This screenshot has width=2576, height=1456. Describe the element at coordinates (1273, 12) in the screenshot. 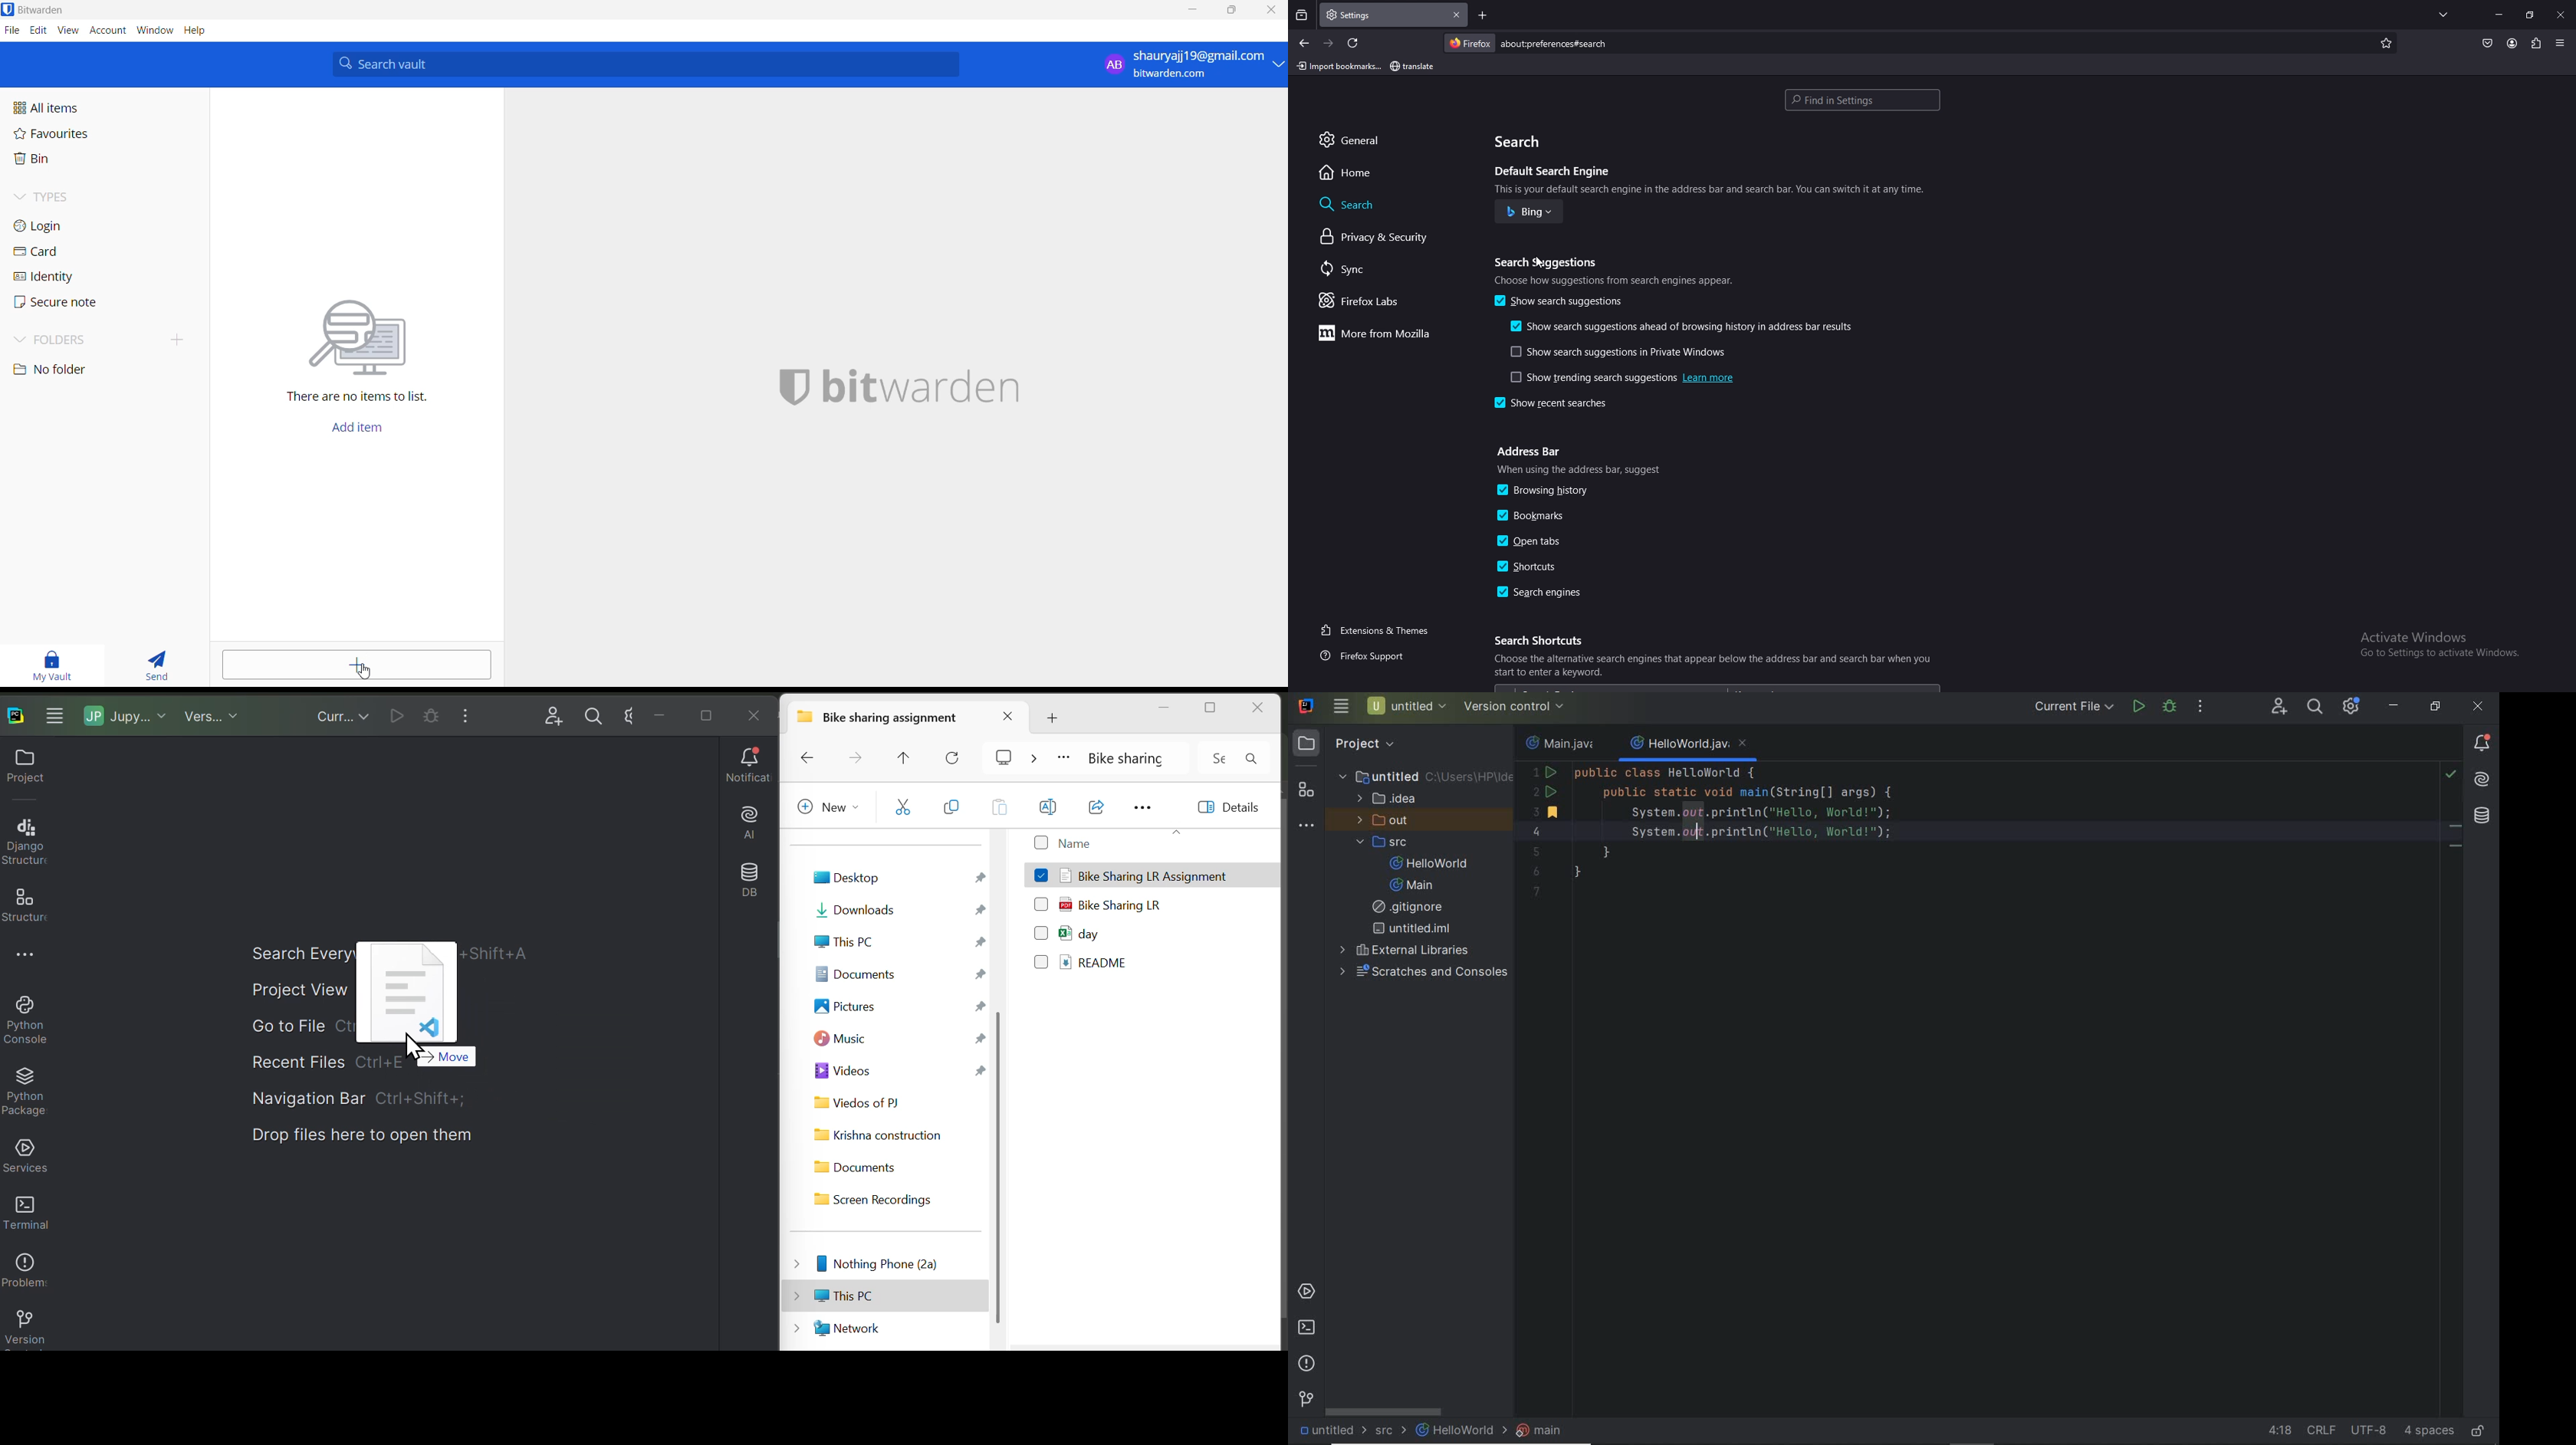

I see `Close` at that location.